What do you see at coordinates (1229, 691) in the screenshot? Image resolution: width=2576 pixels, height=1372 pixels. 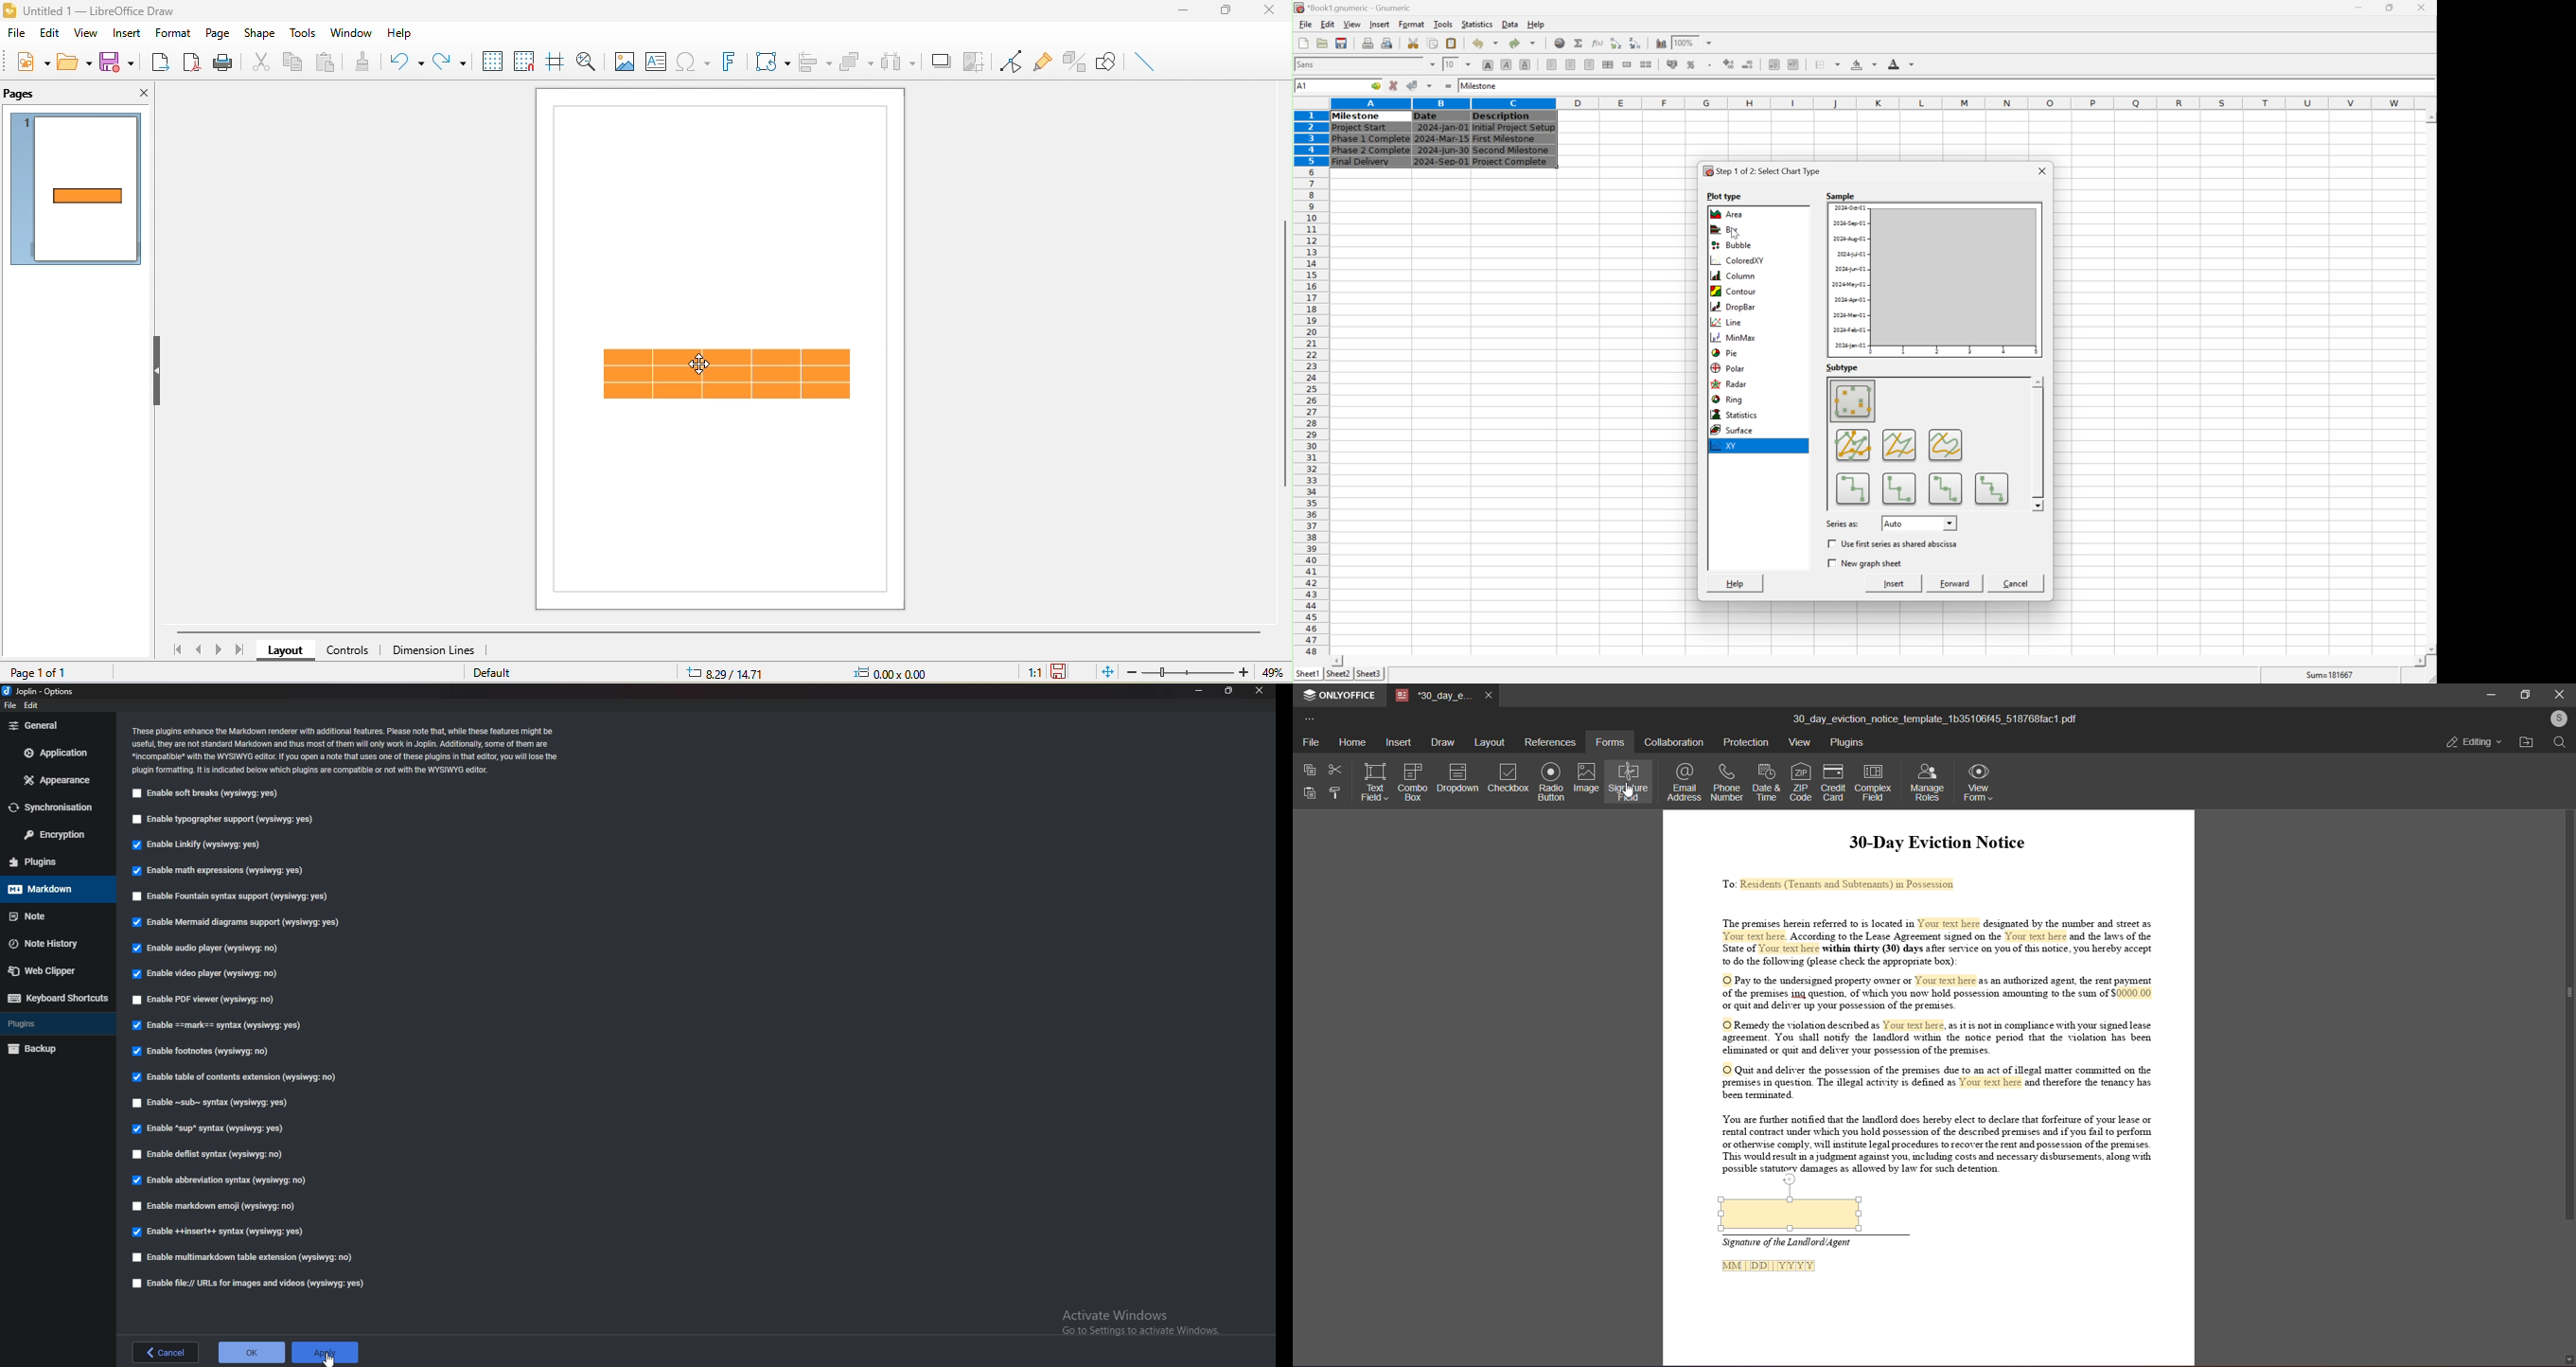 I see `resize` at bounding box center [1229, 691].